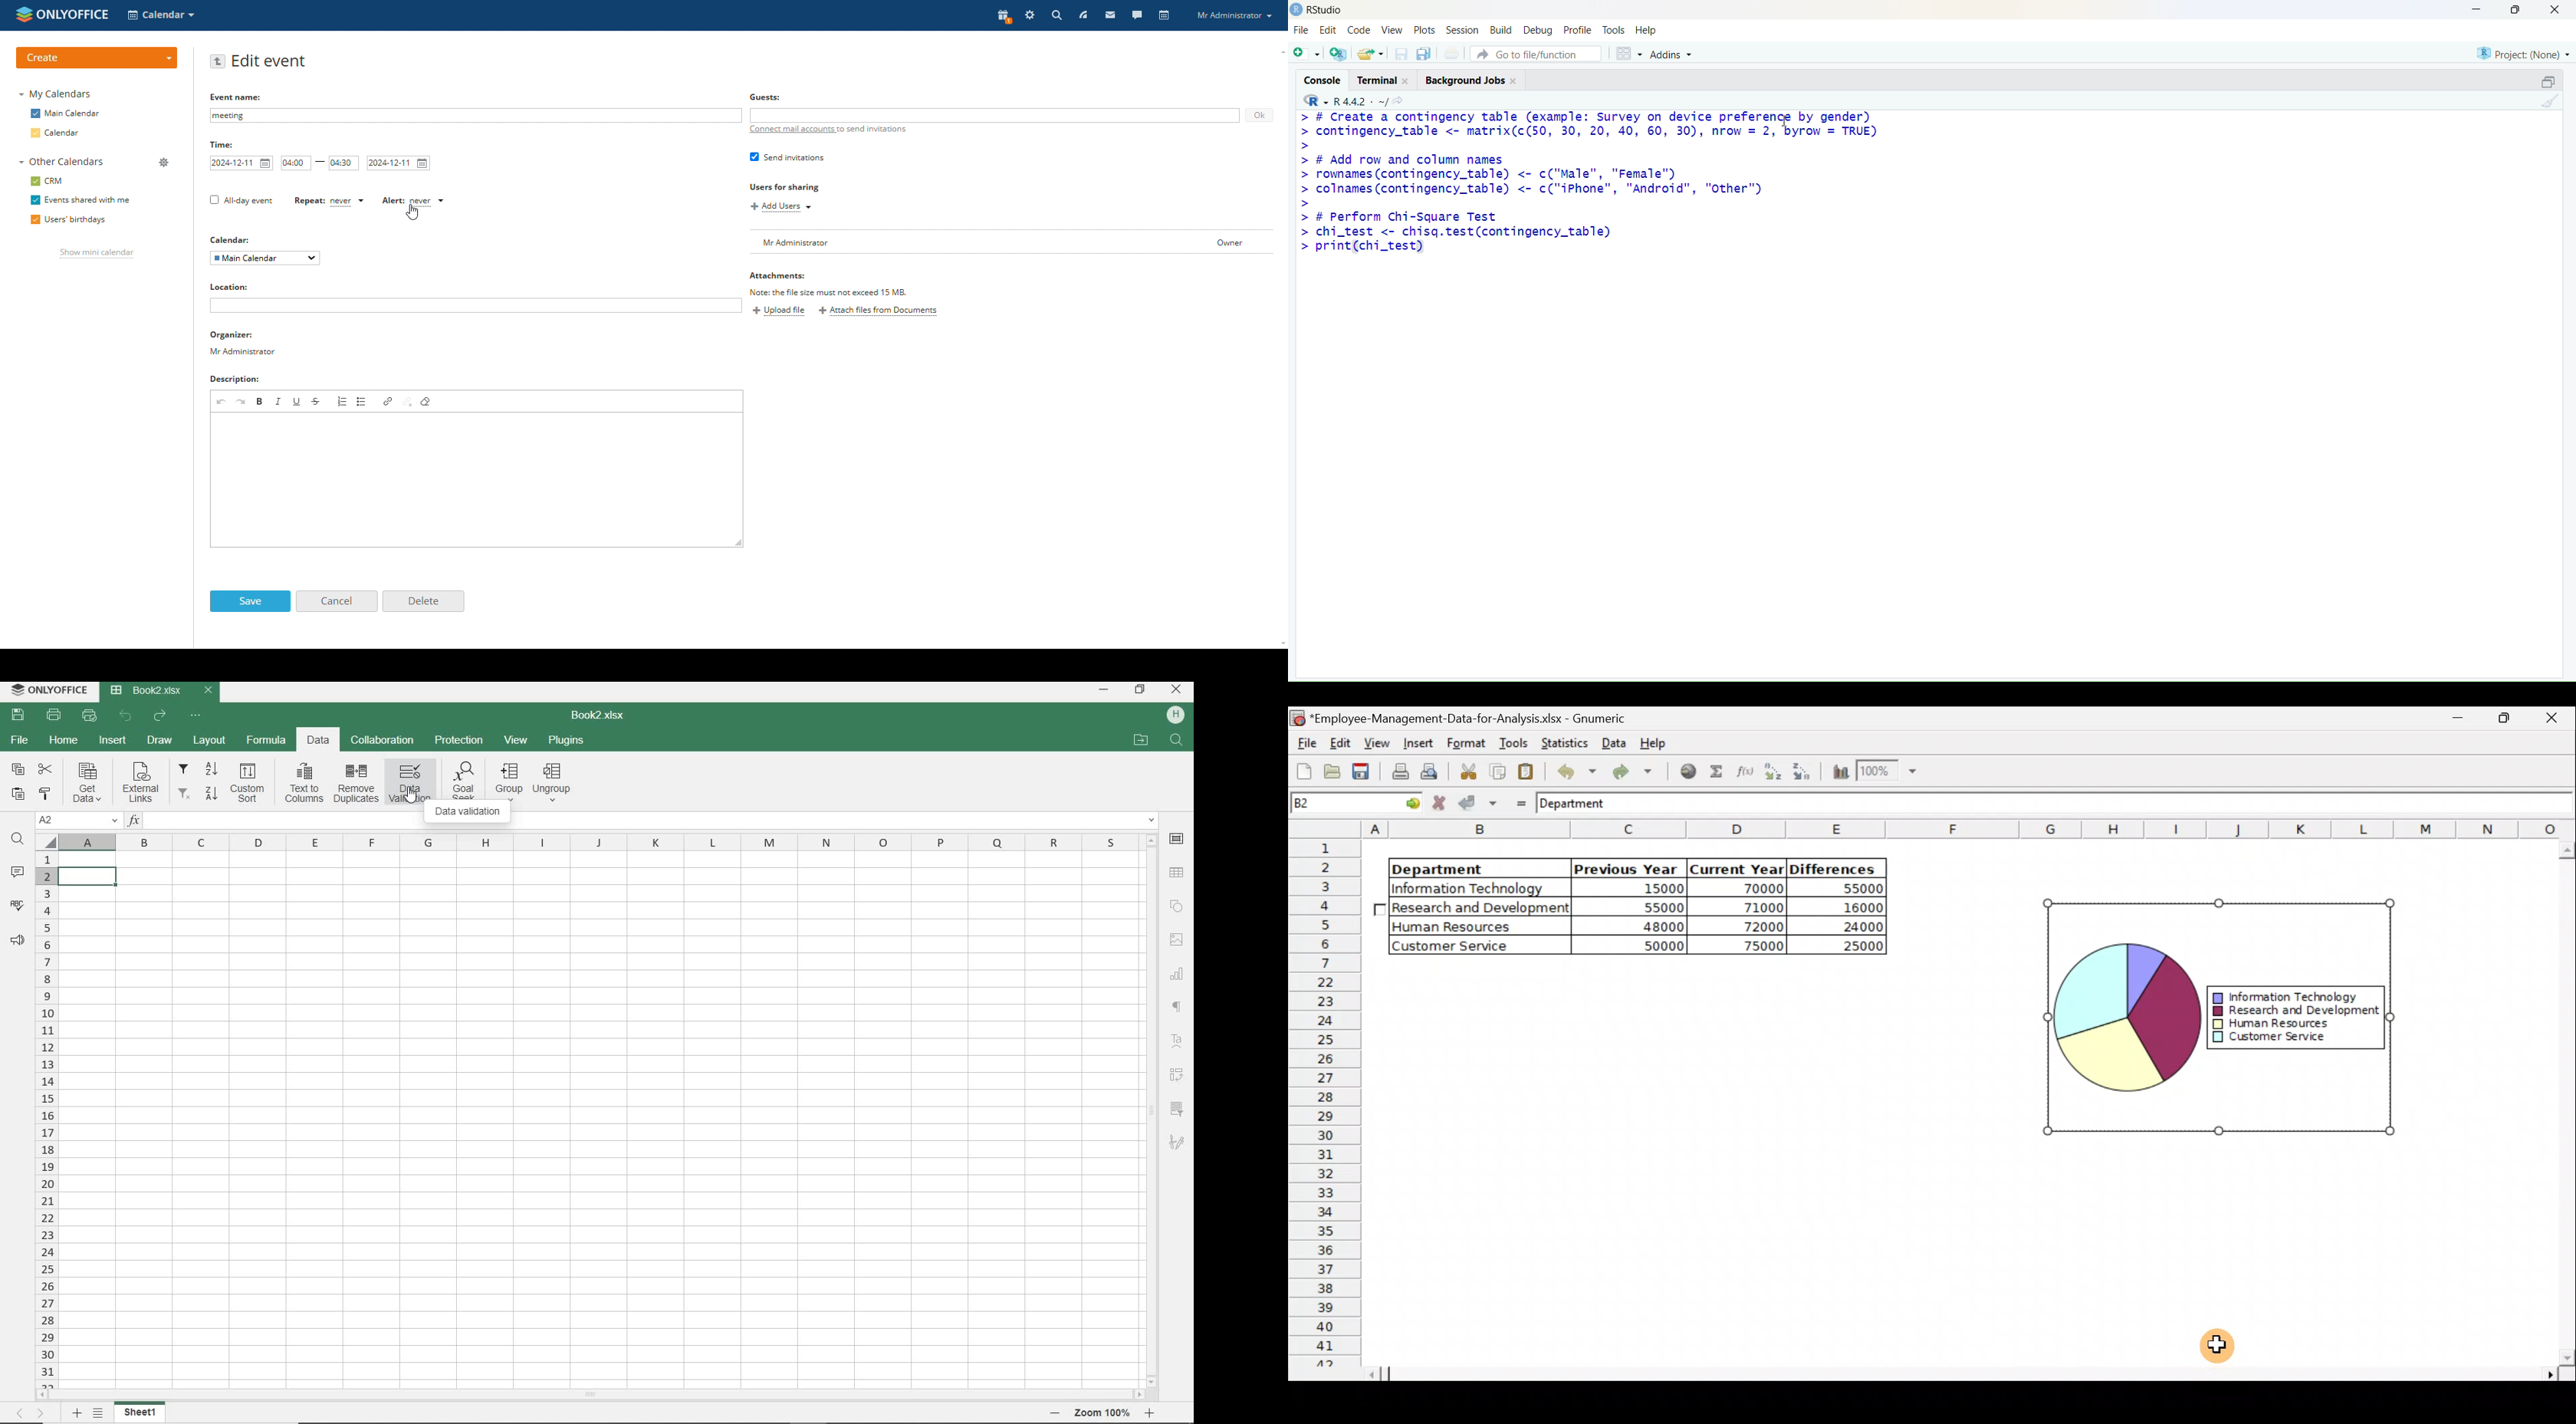 The height and width of the screenshot is (1428, 2576). What do you see at coordinates (1886, 773) in the screenshot?
I see `Zoom` at bounding box center [1886, 773].